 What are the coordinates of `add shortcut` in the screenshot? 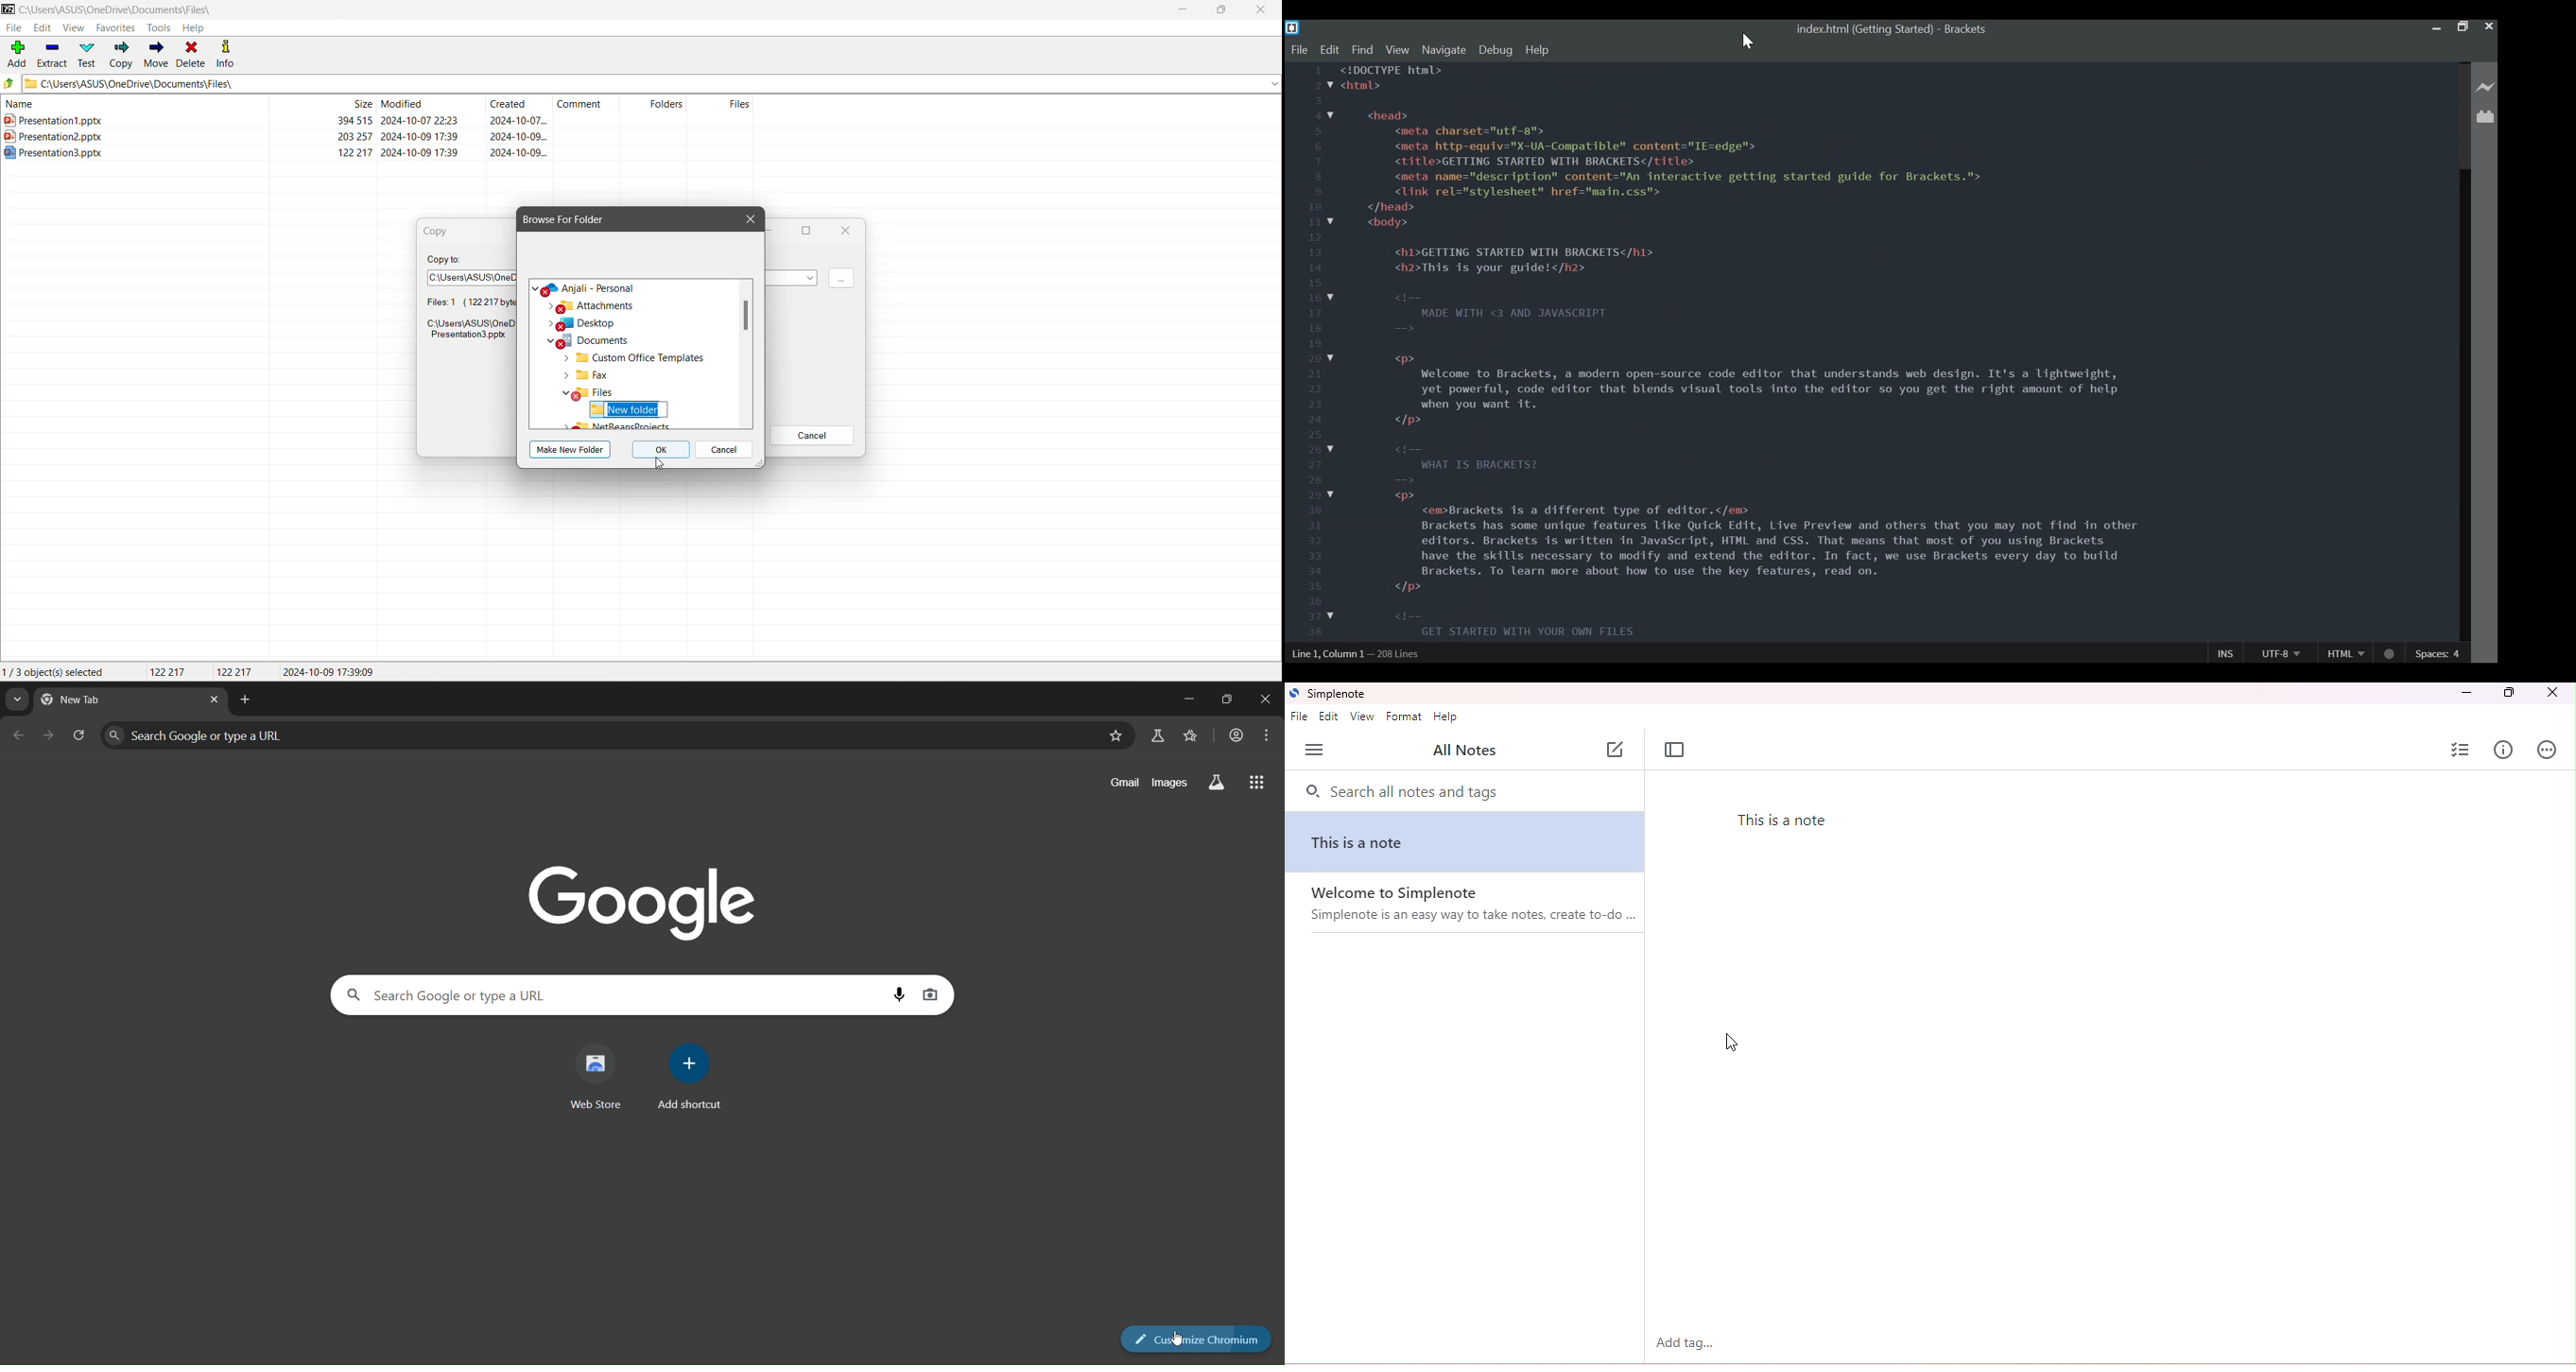 It's located at (693, 1072).